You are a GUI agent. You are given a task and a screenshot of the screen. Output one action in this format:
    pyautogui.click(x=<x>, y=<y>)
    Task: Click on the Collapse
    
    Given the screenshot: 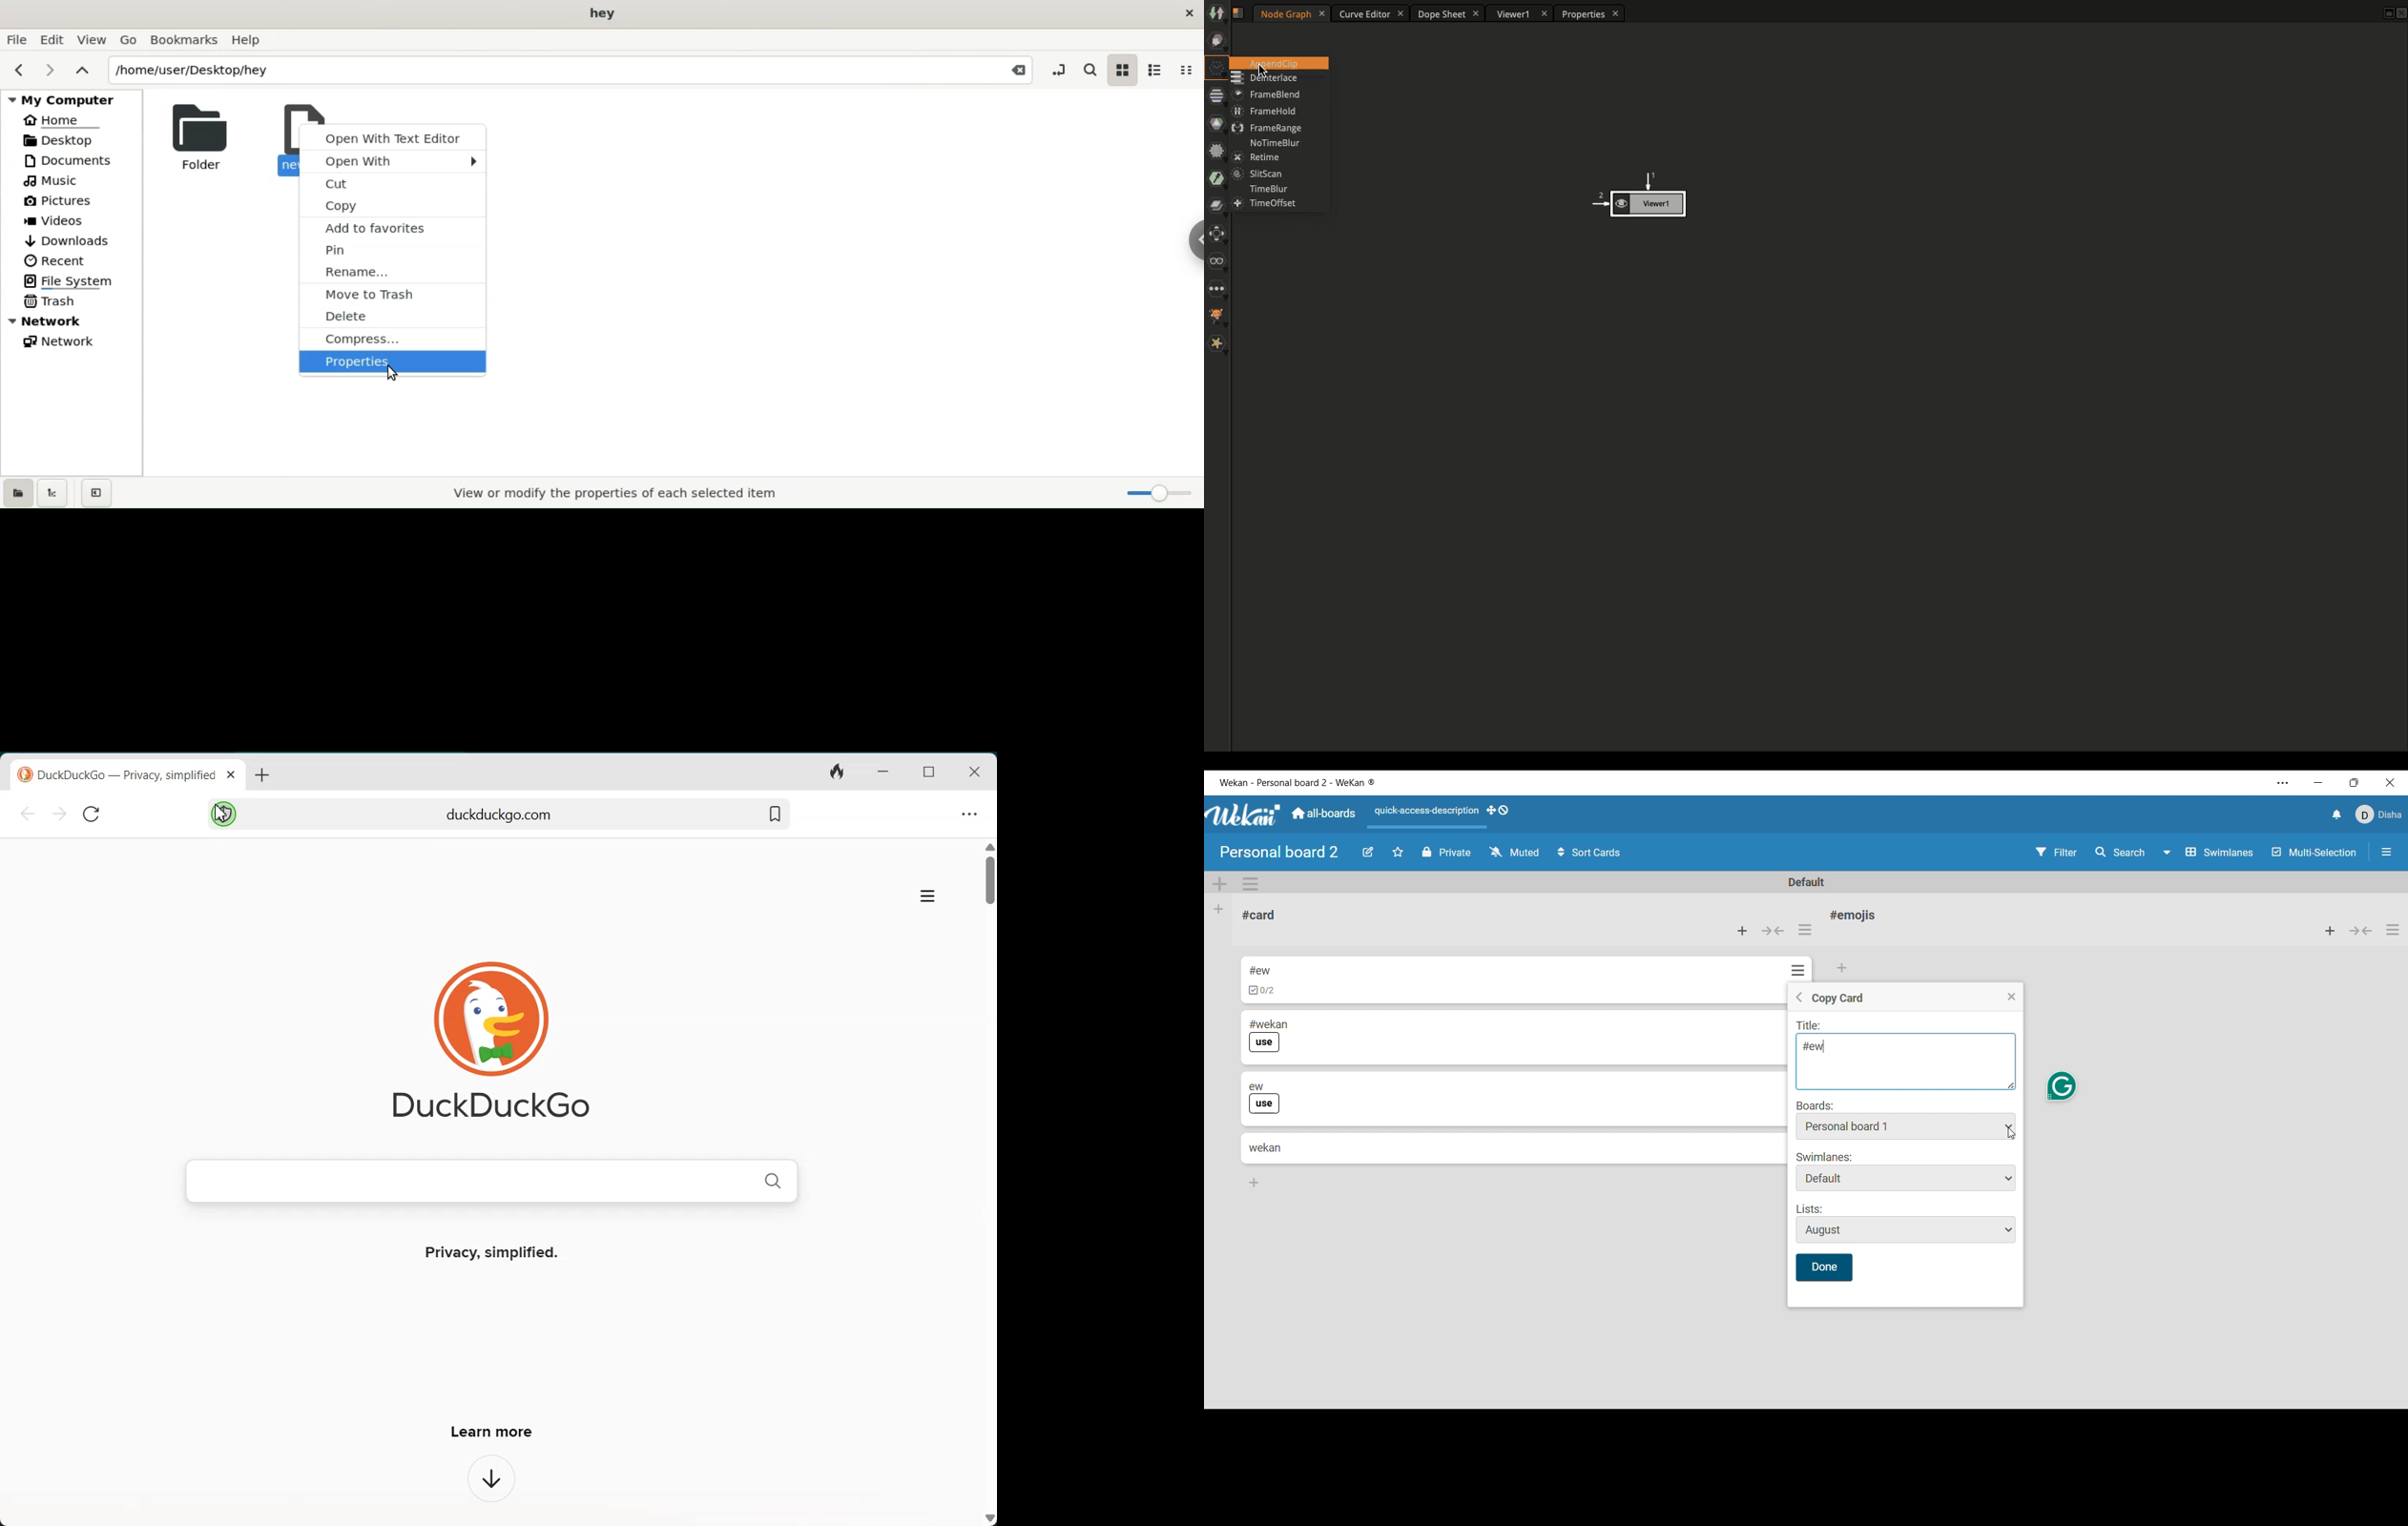 What is the action you would take?
    pyautogui.click(x=2361, y=931)
    